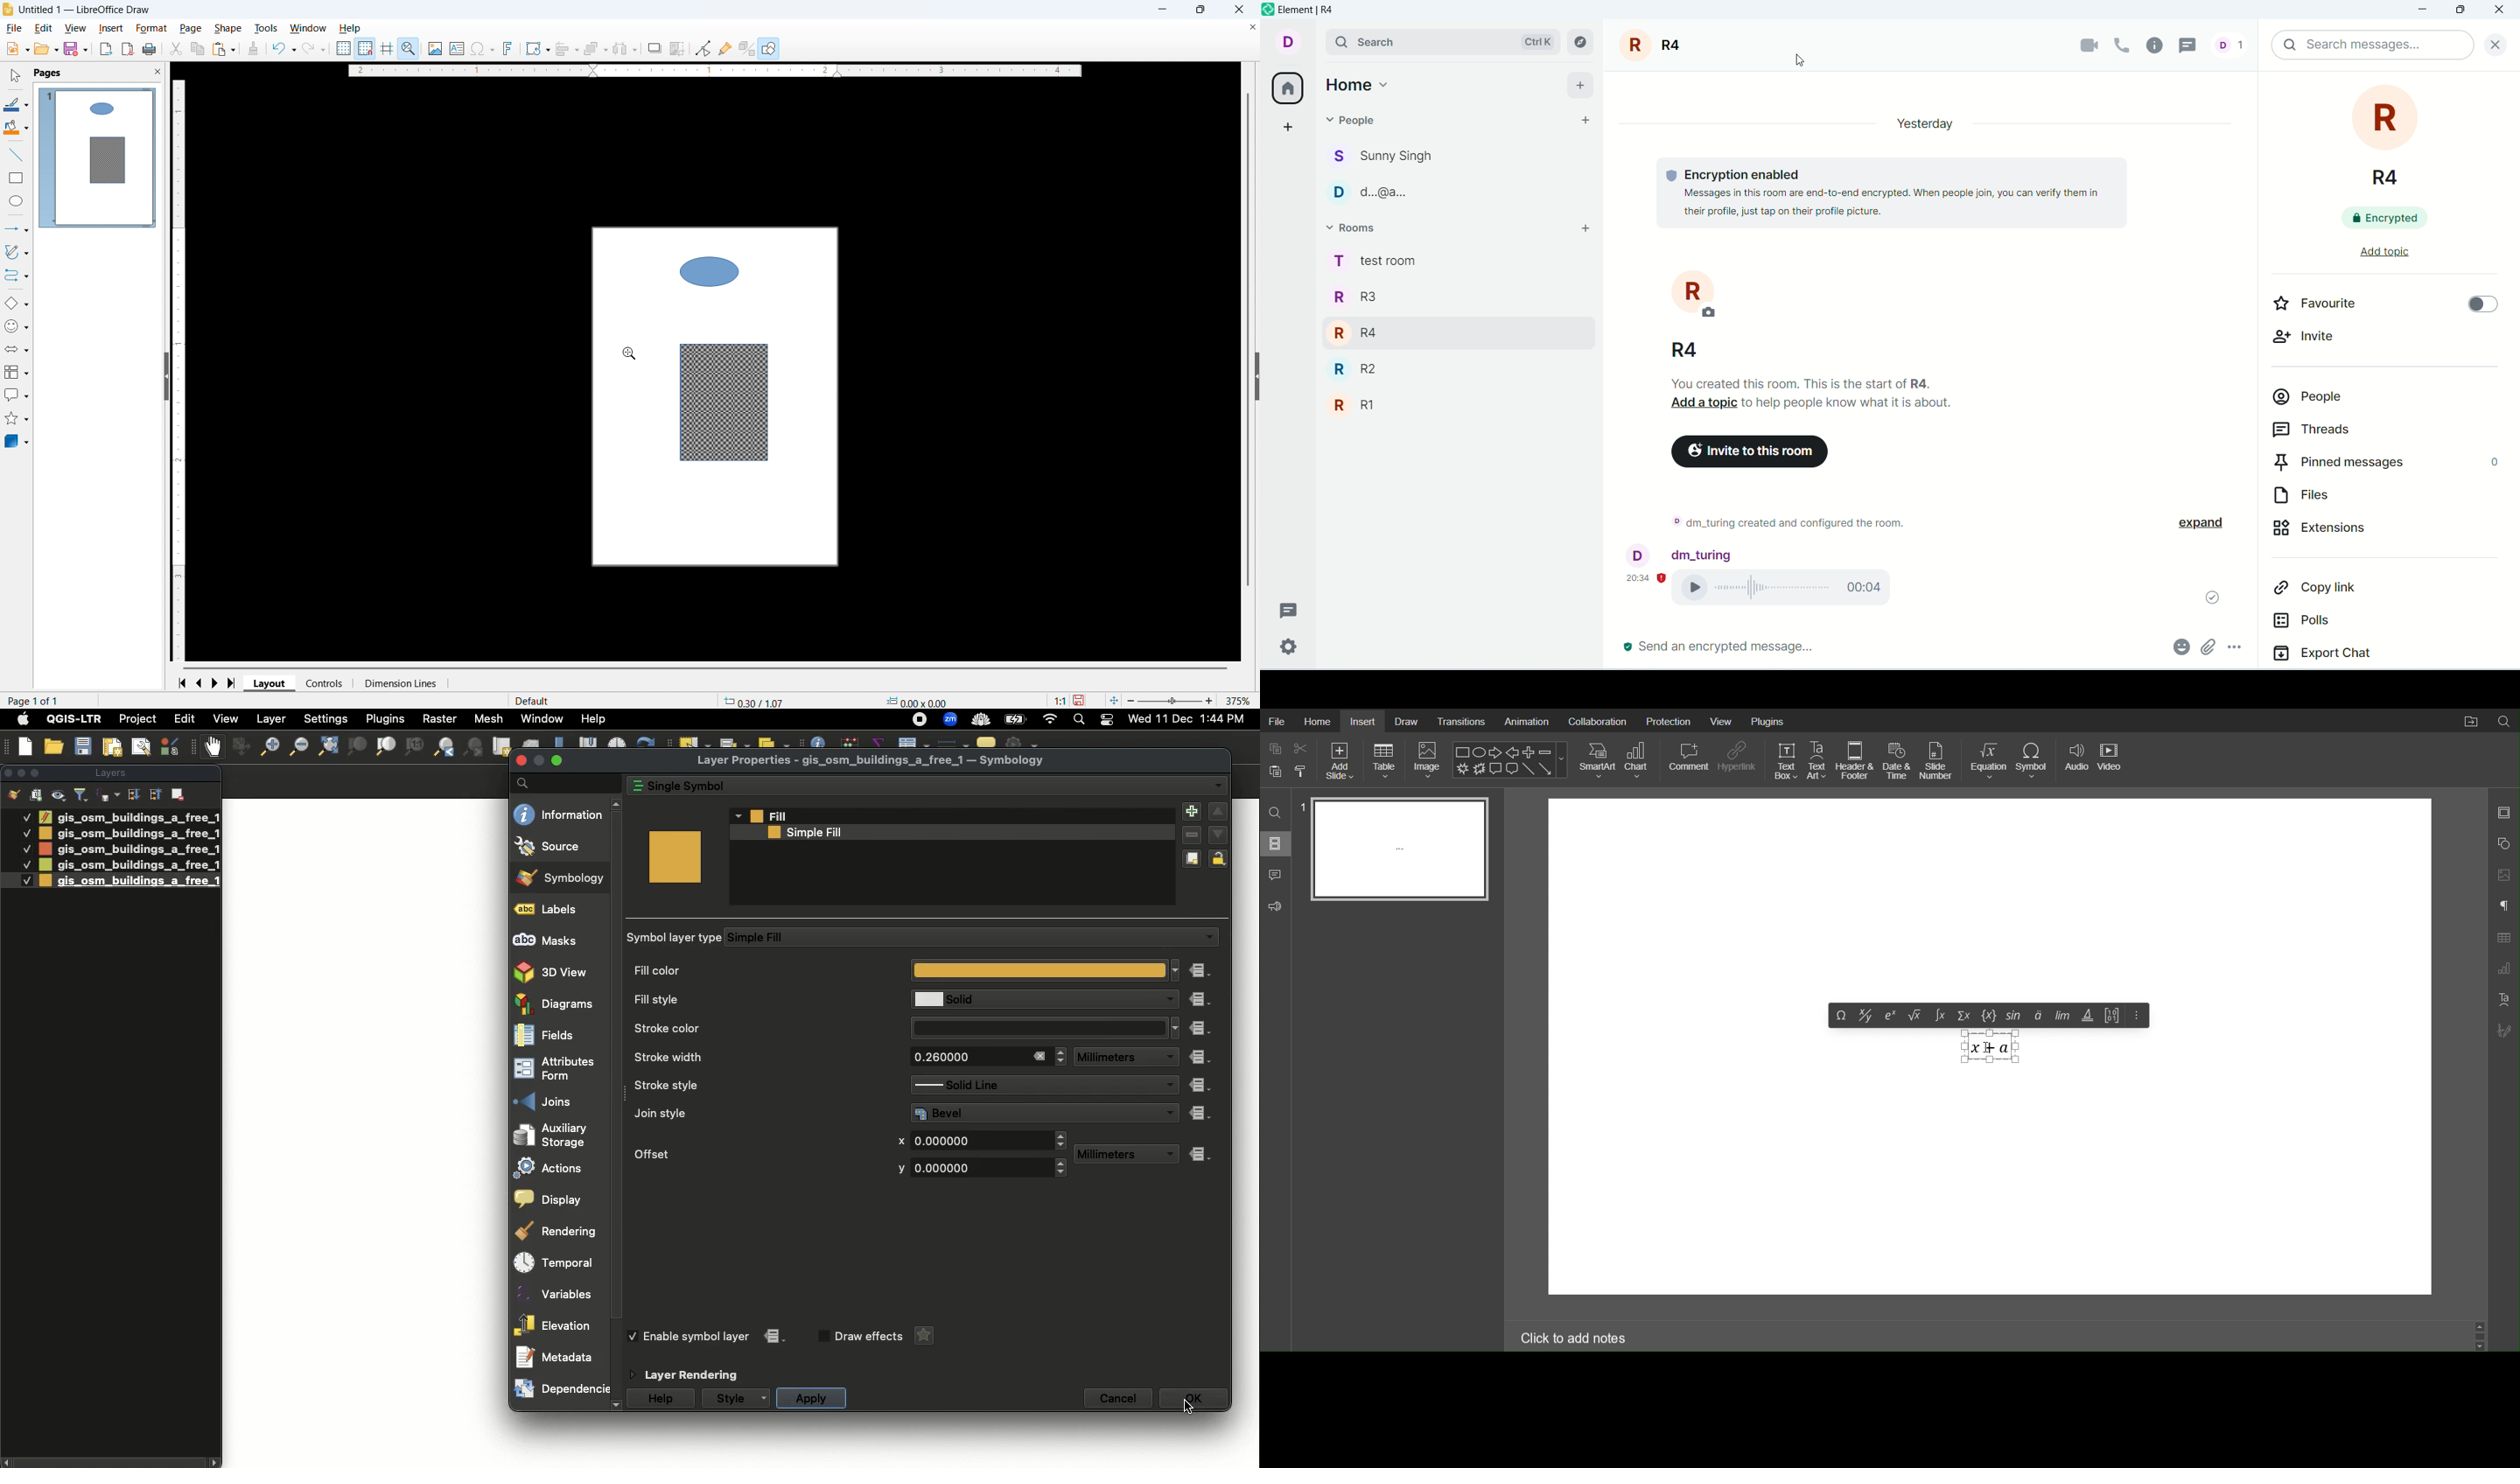  I want to click on Join style, so click(759, 1113).